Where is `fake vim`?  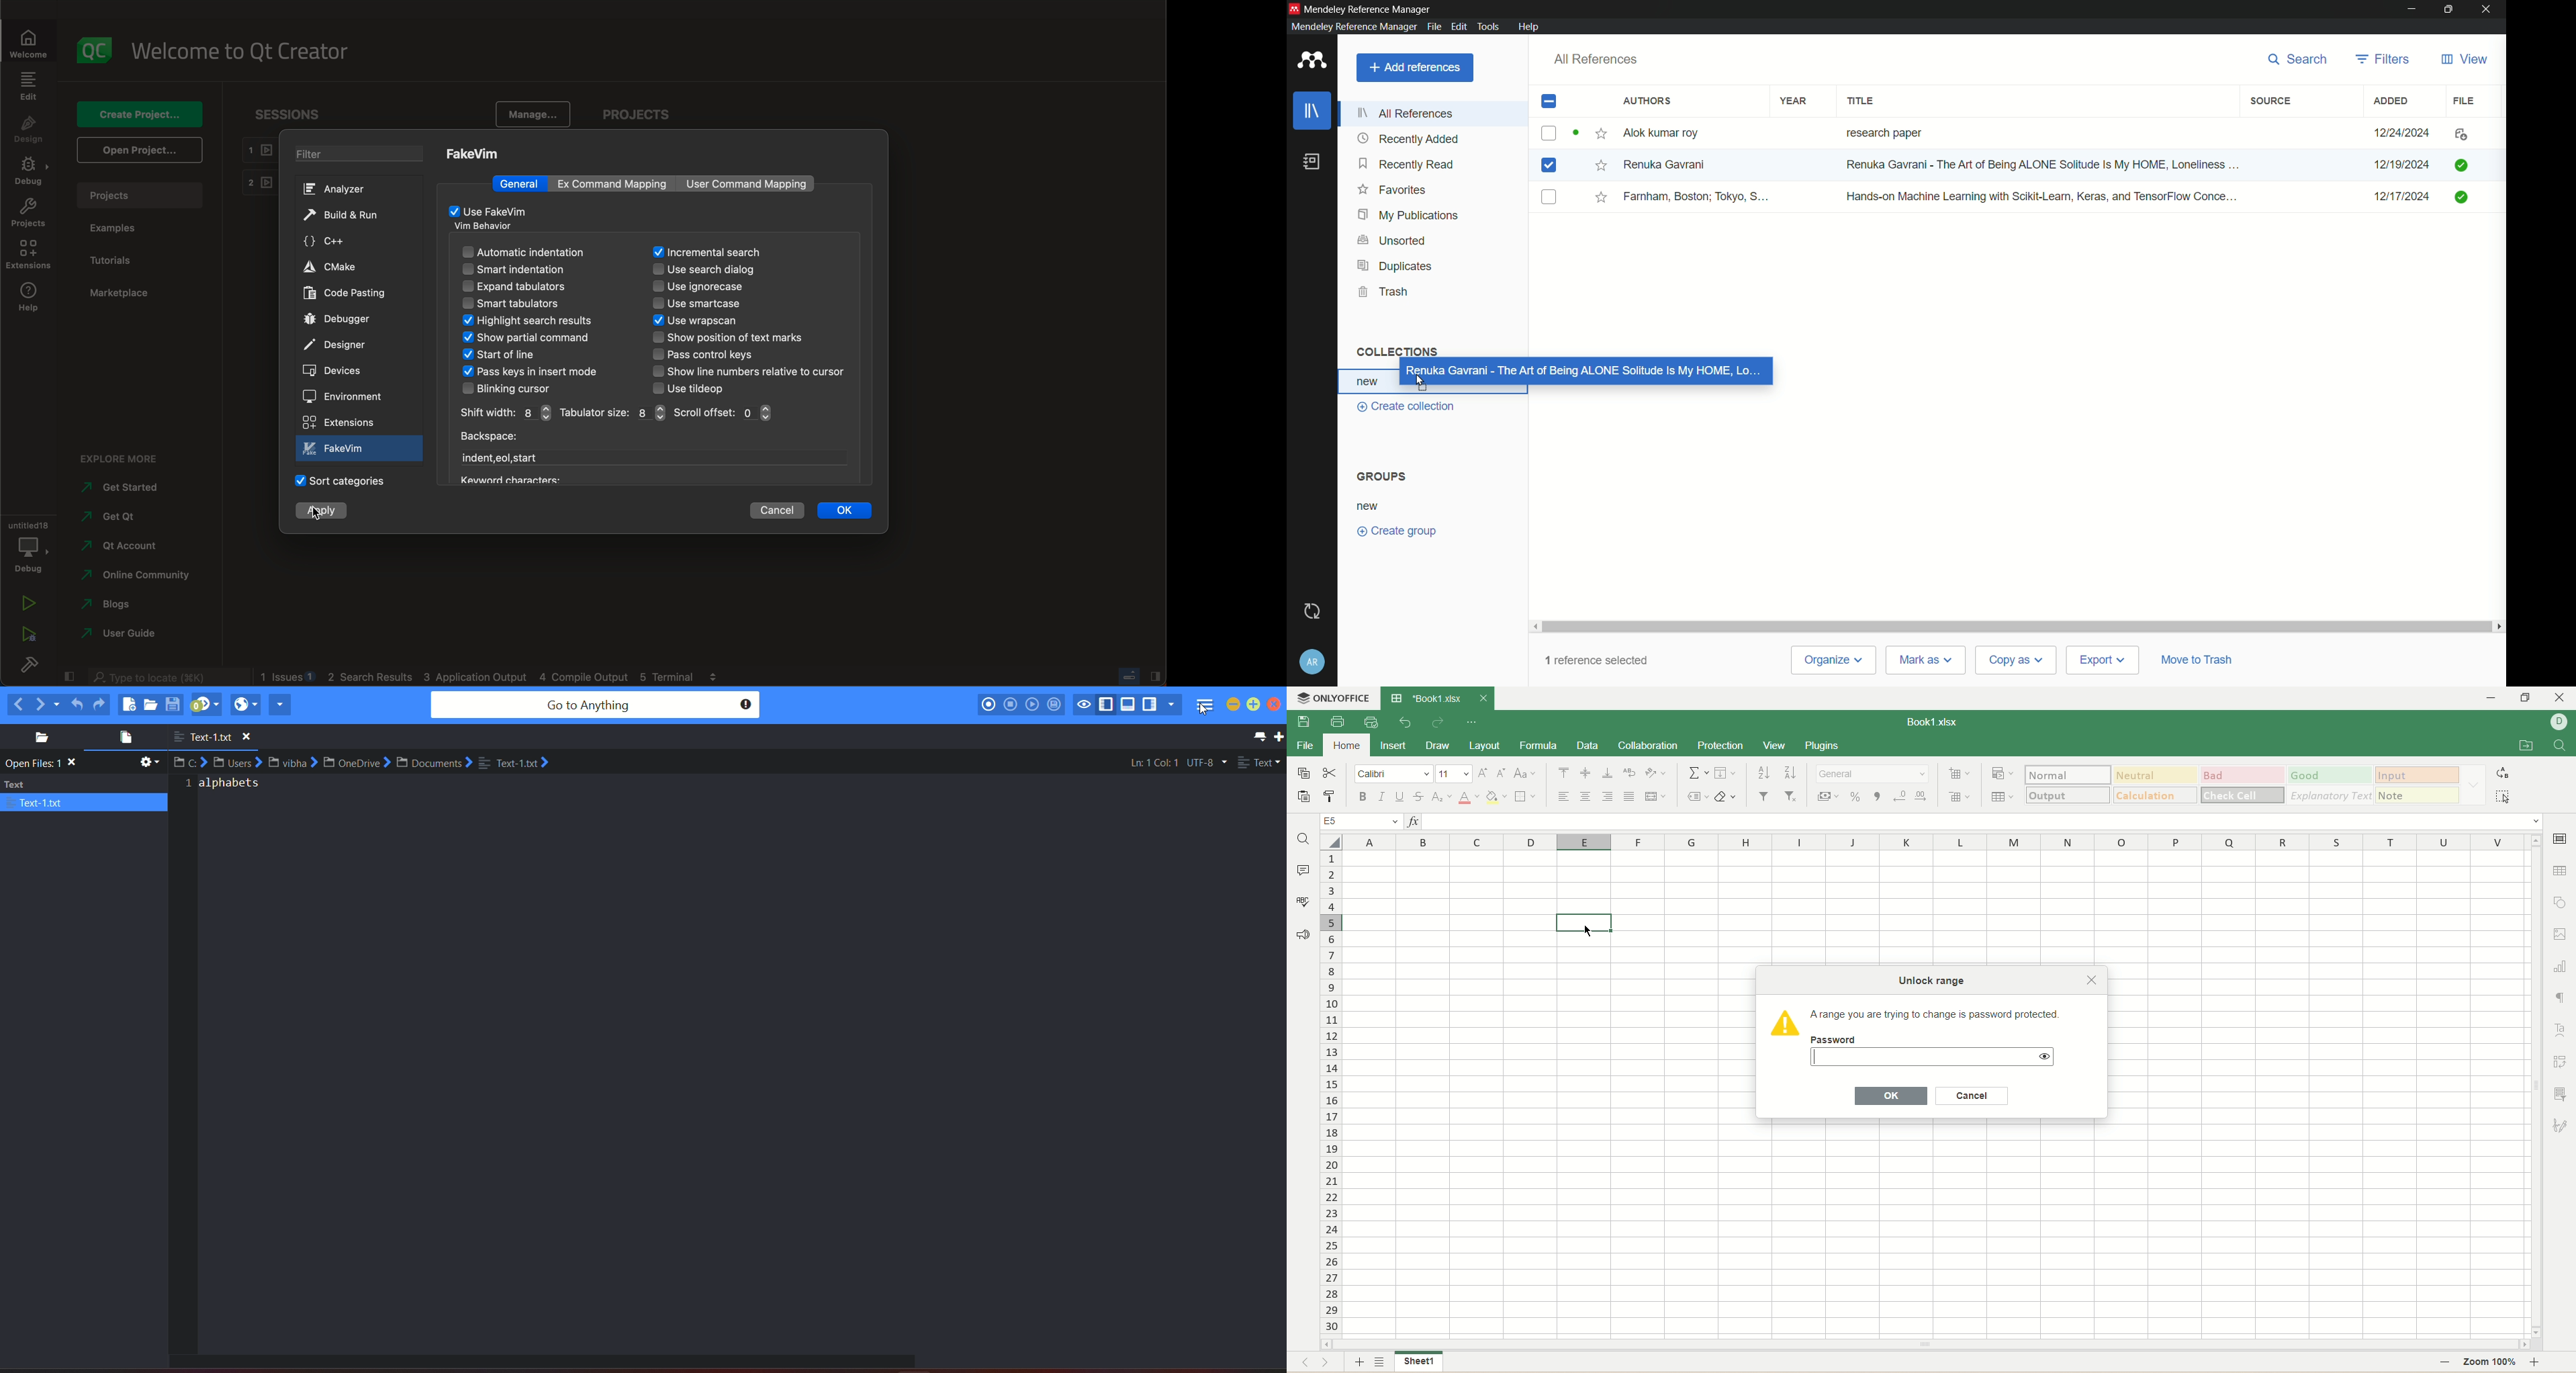
fake vim is located at coordinates (361, 448).